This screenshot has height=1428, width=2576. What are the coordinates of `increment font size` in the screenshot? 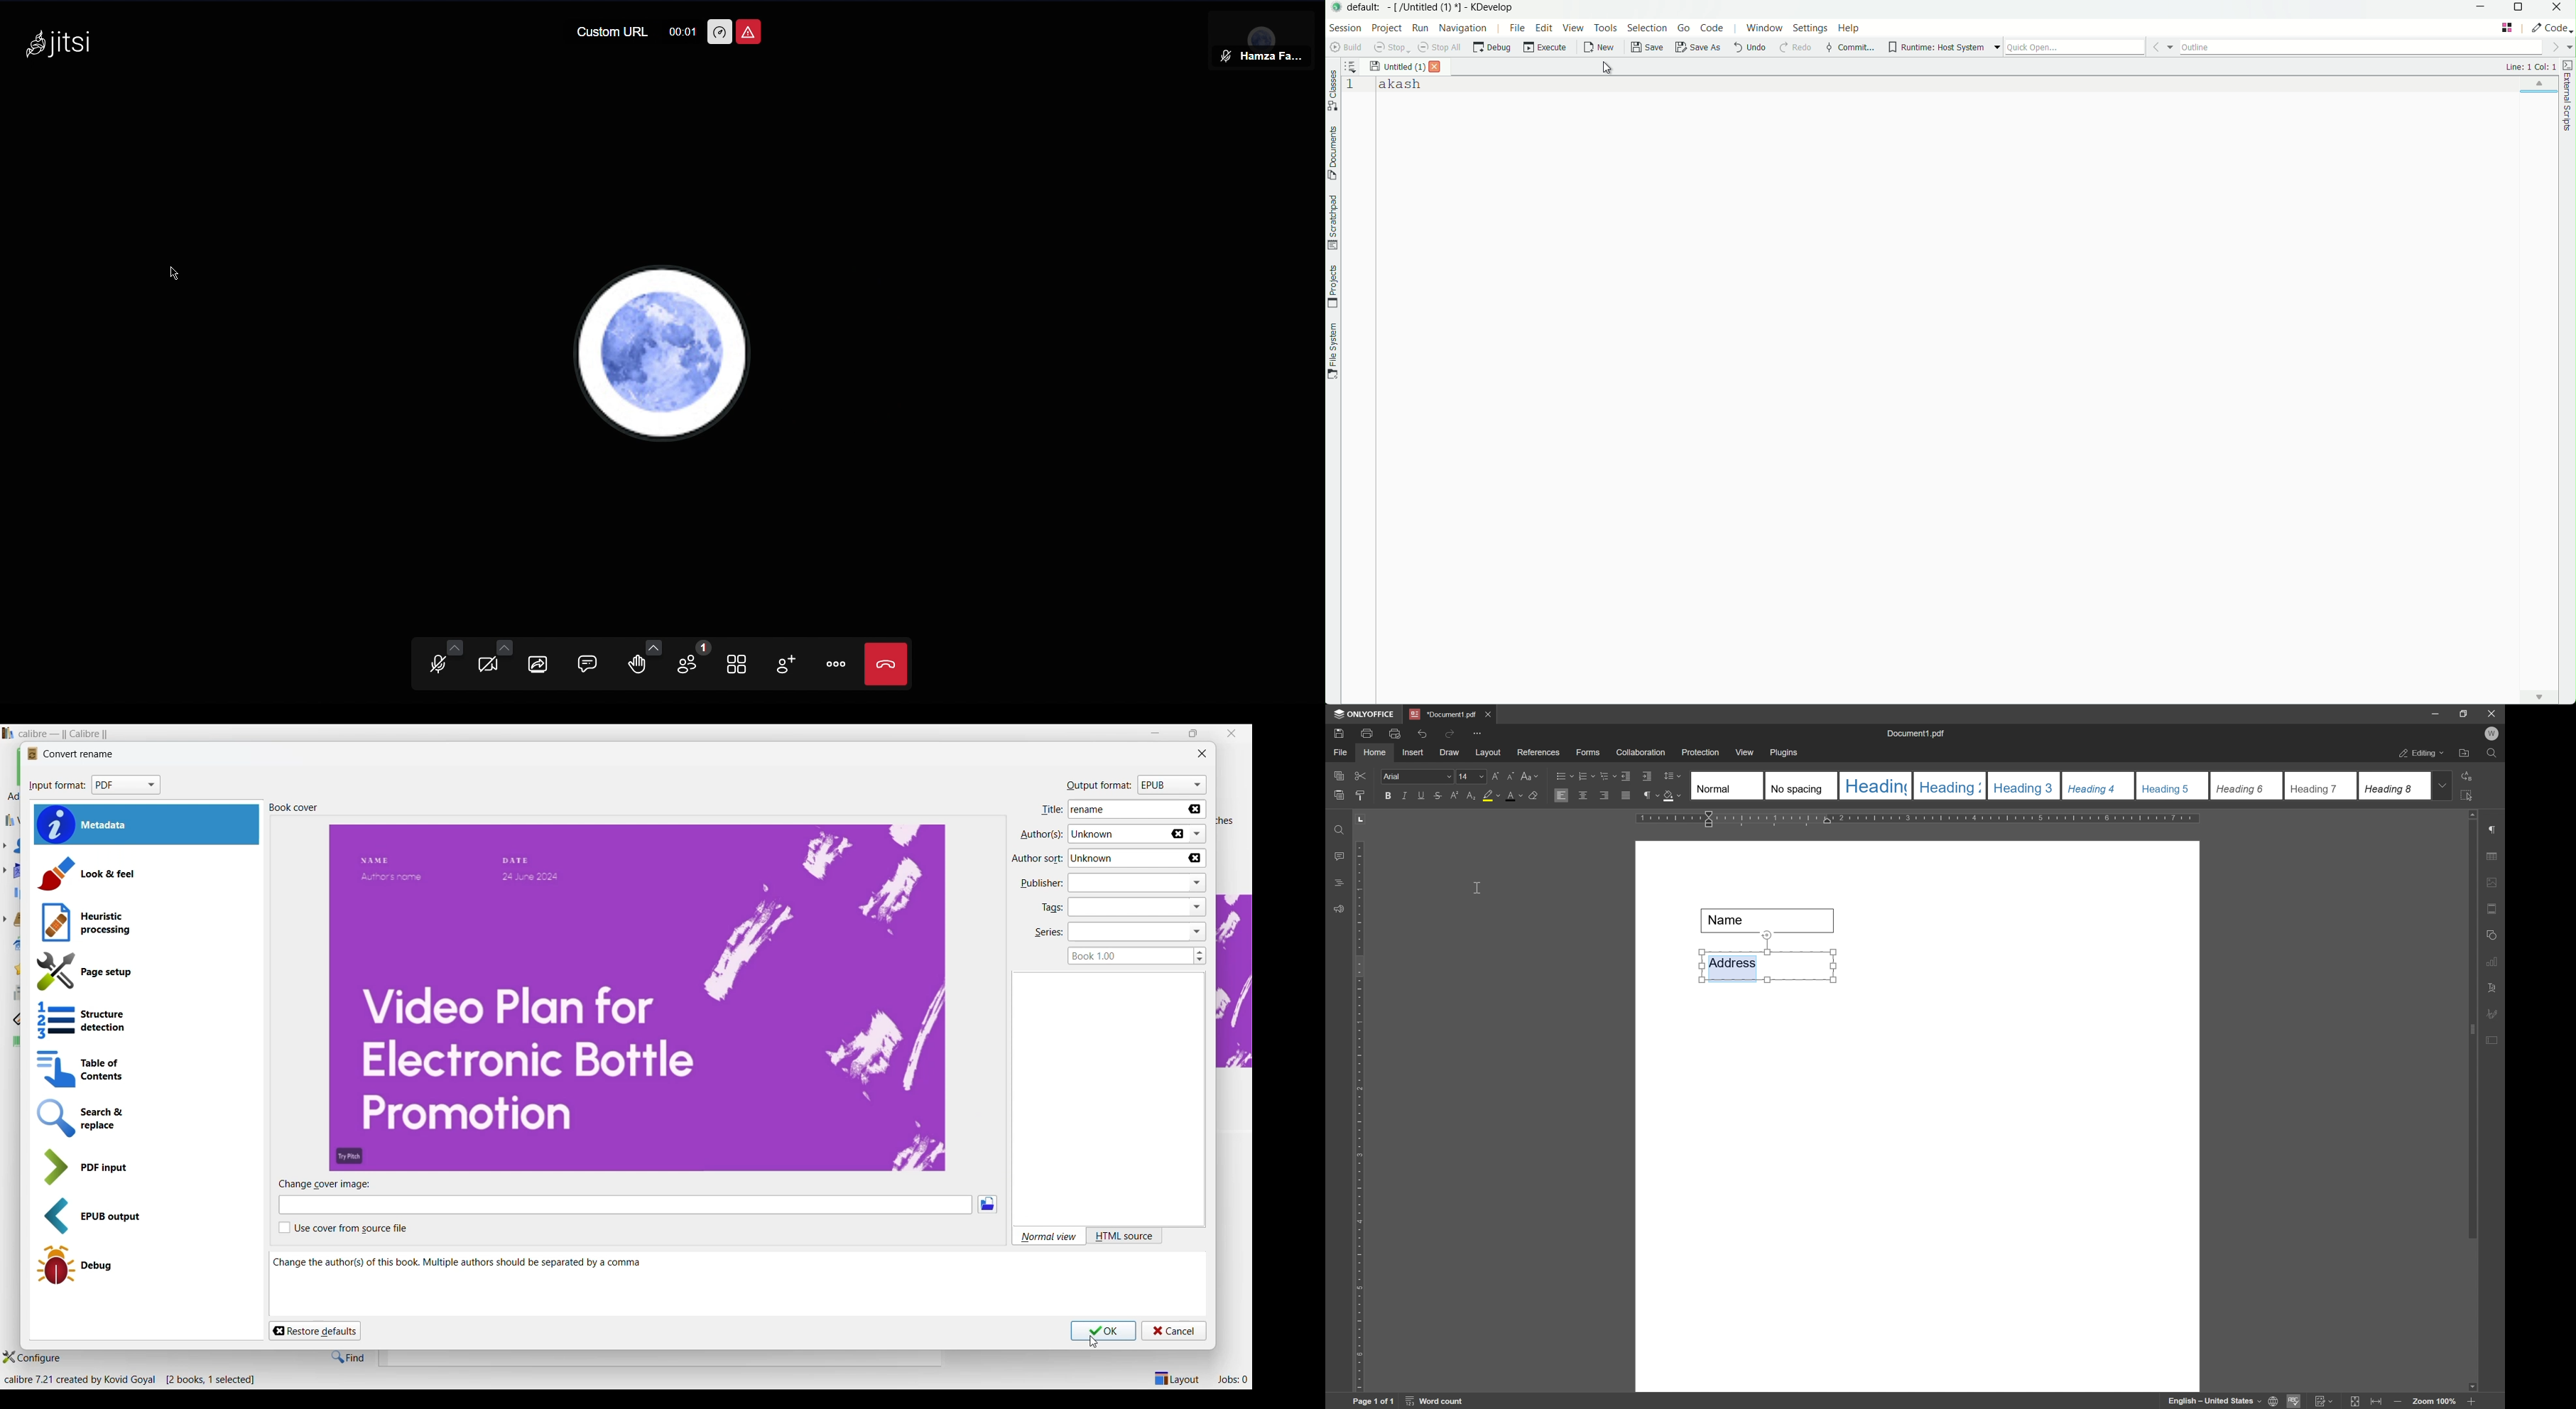 It's located at (1491, 777).